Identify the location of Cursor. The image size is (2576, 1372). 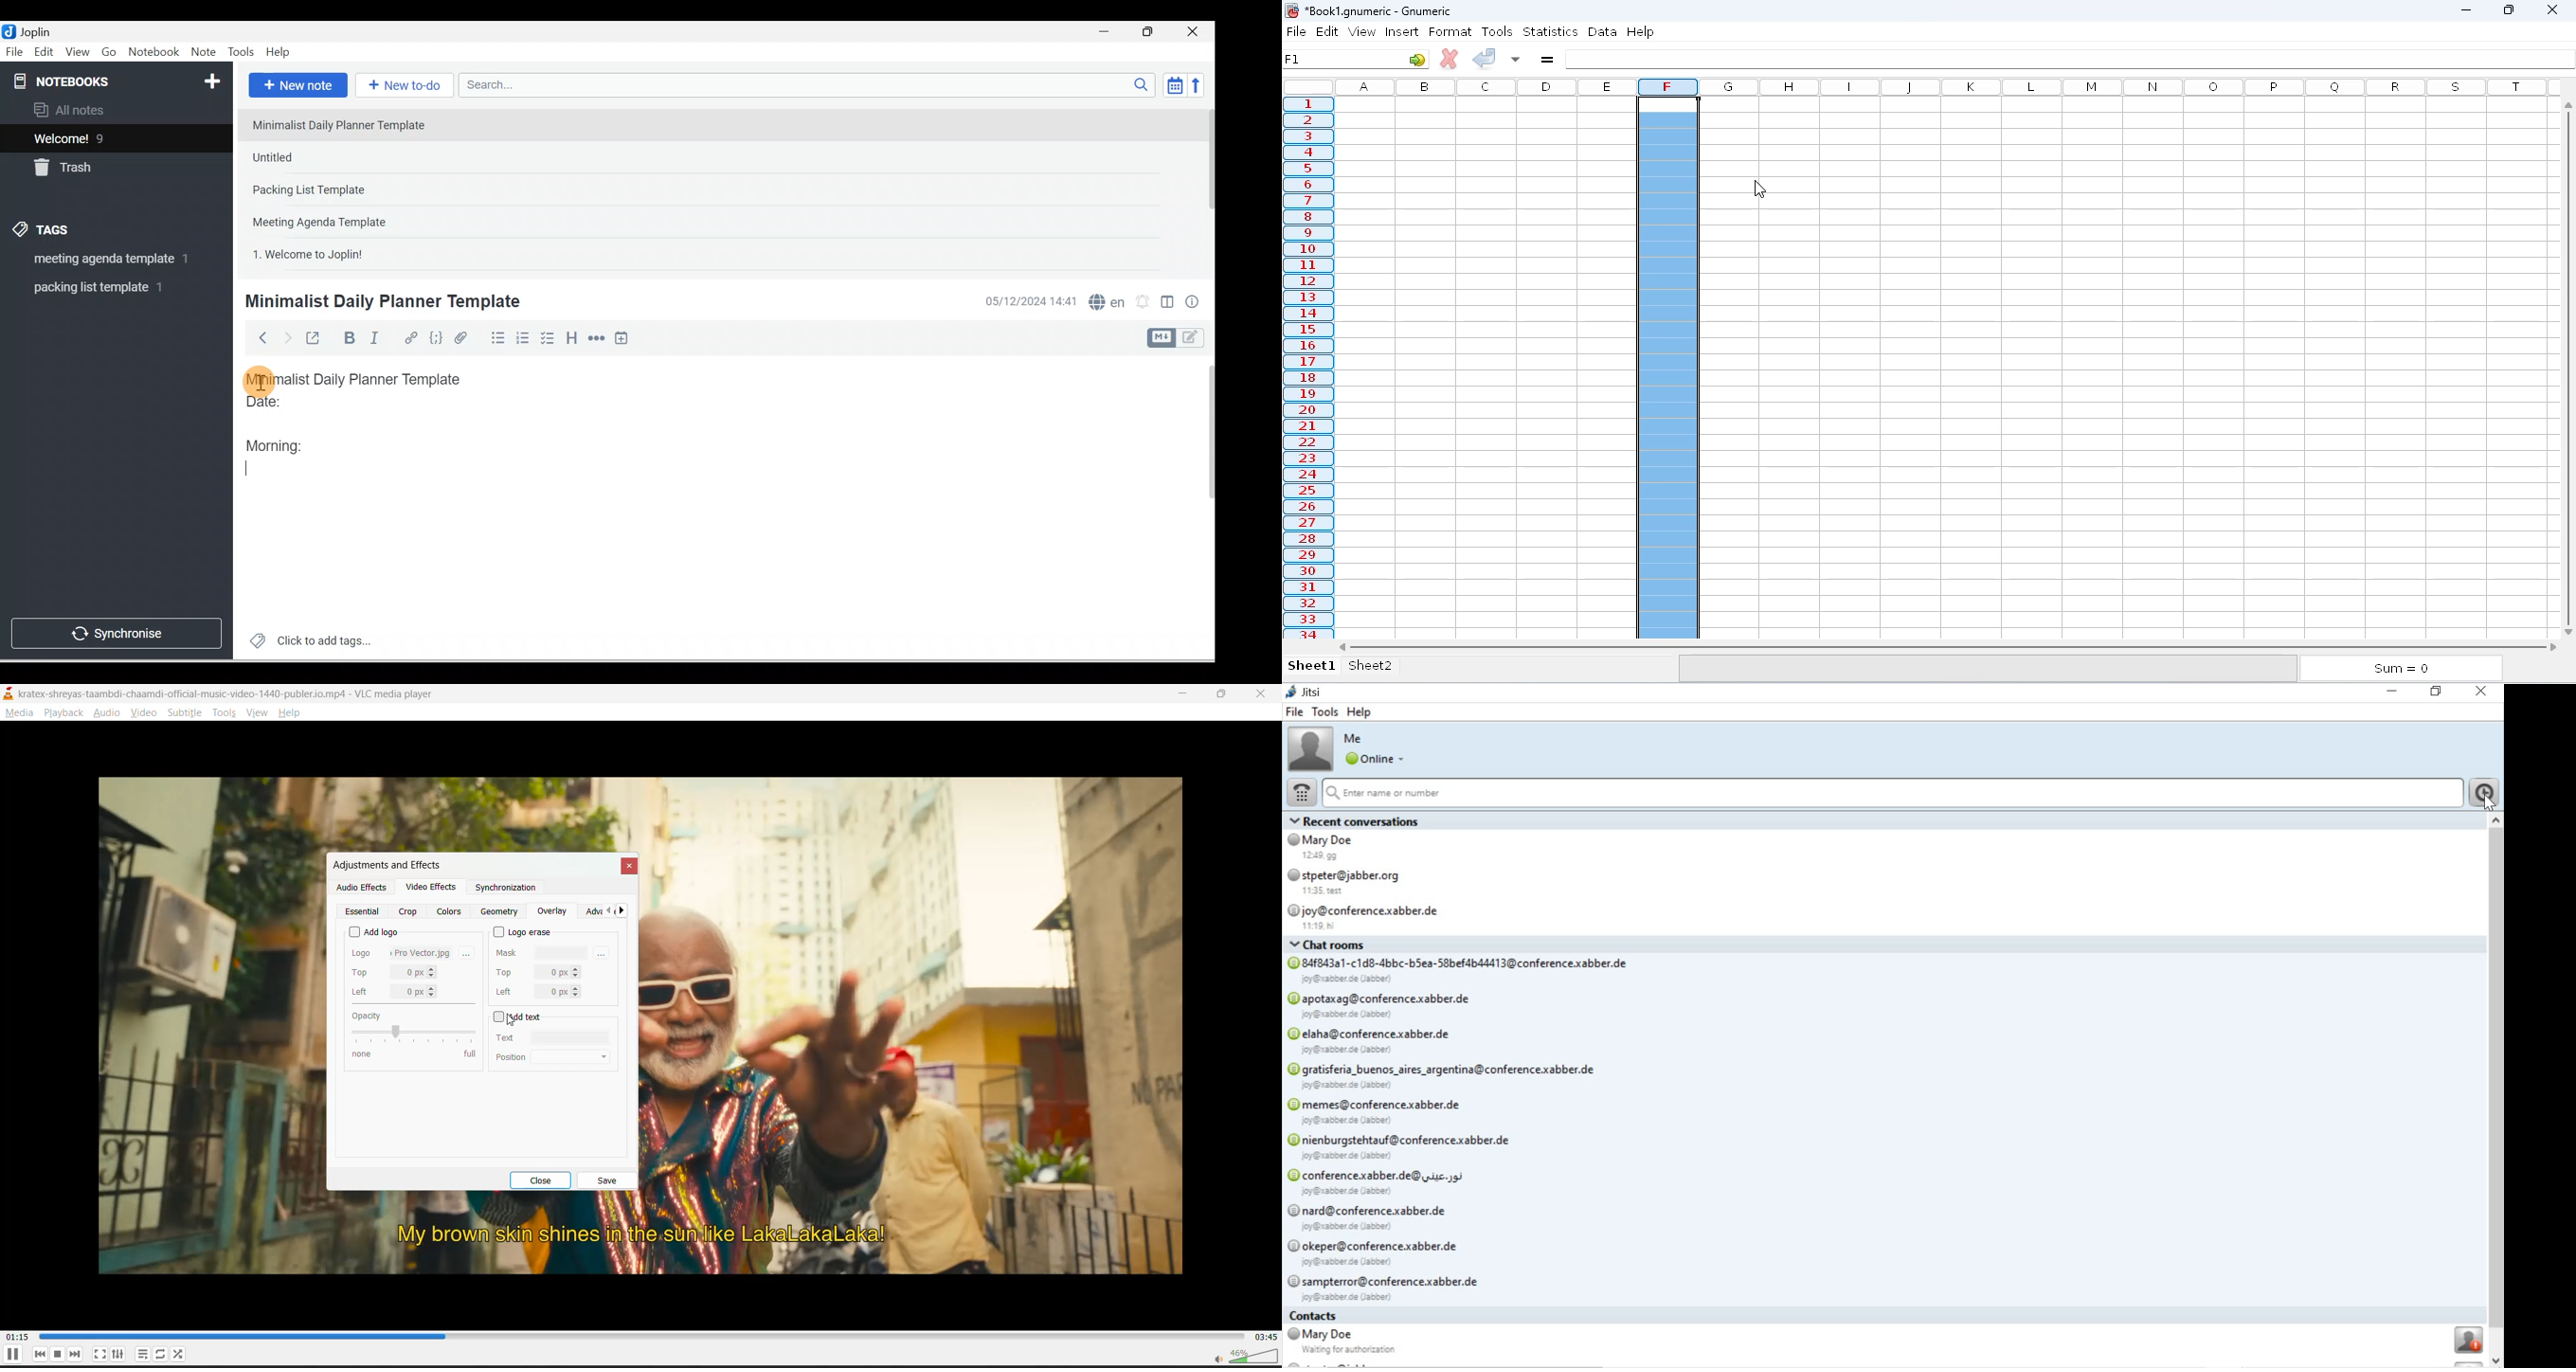
(257, 467).